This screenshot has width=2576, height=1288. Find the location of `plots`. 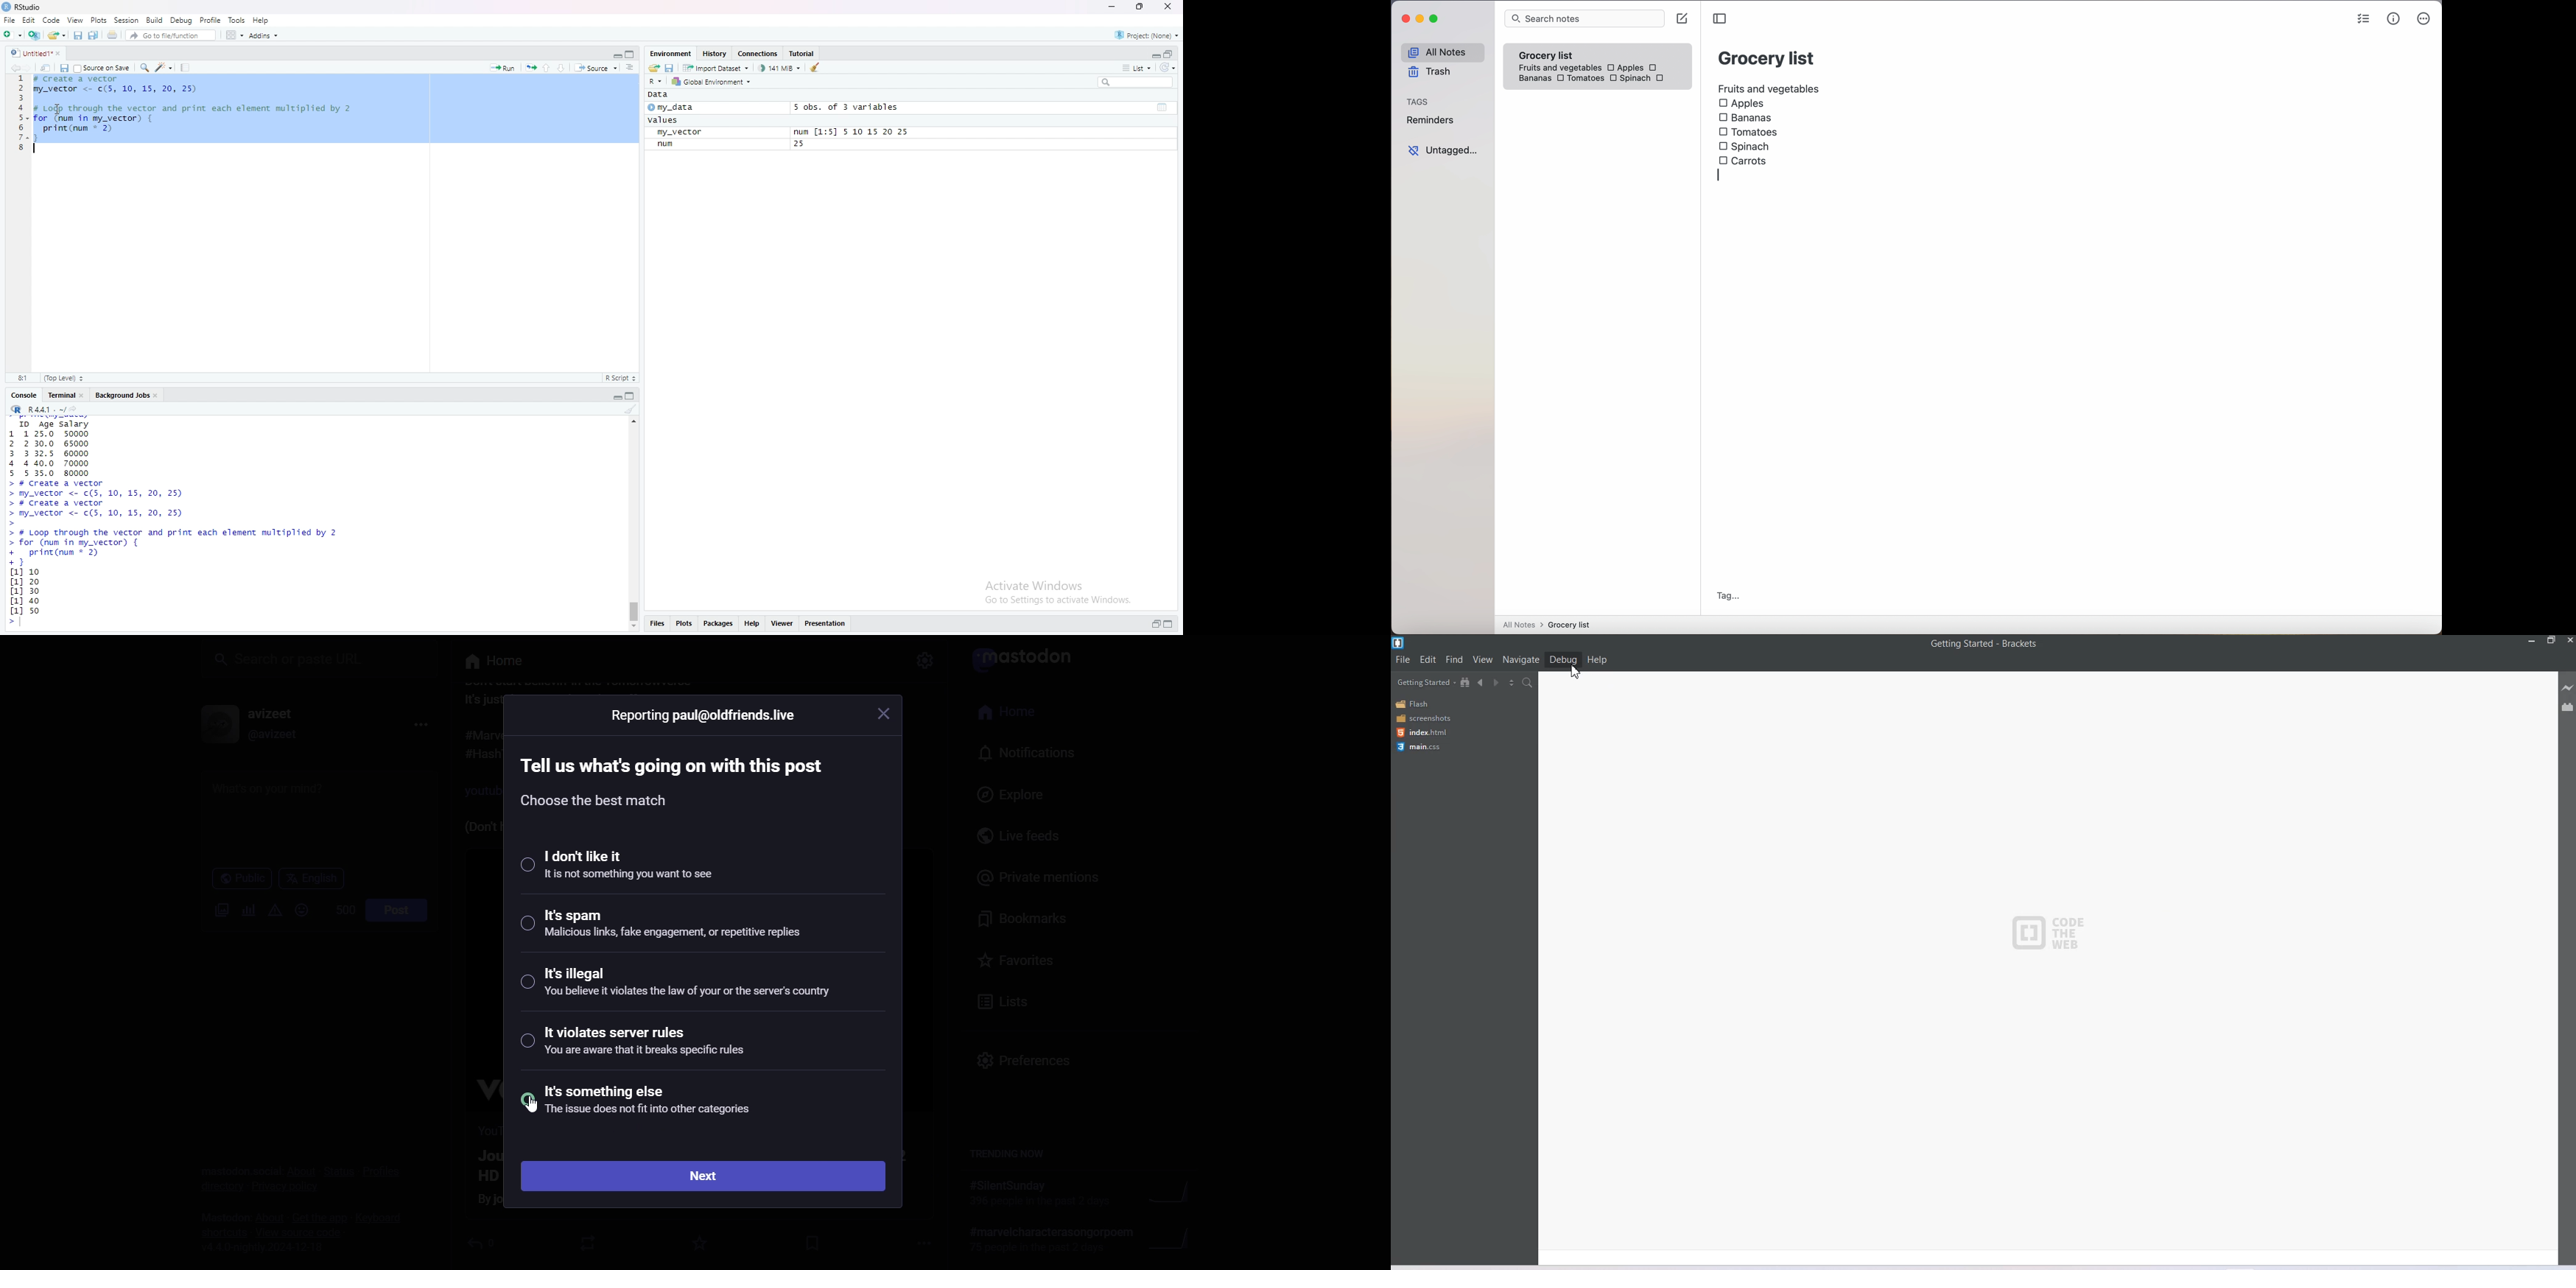

plots is located at coordinates (686, 623).